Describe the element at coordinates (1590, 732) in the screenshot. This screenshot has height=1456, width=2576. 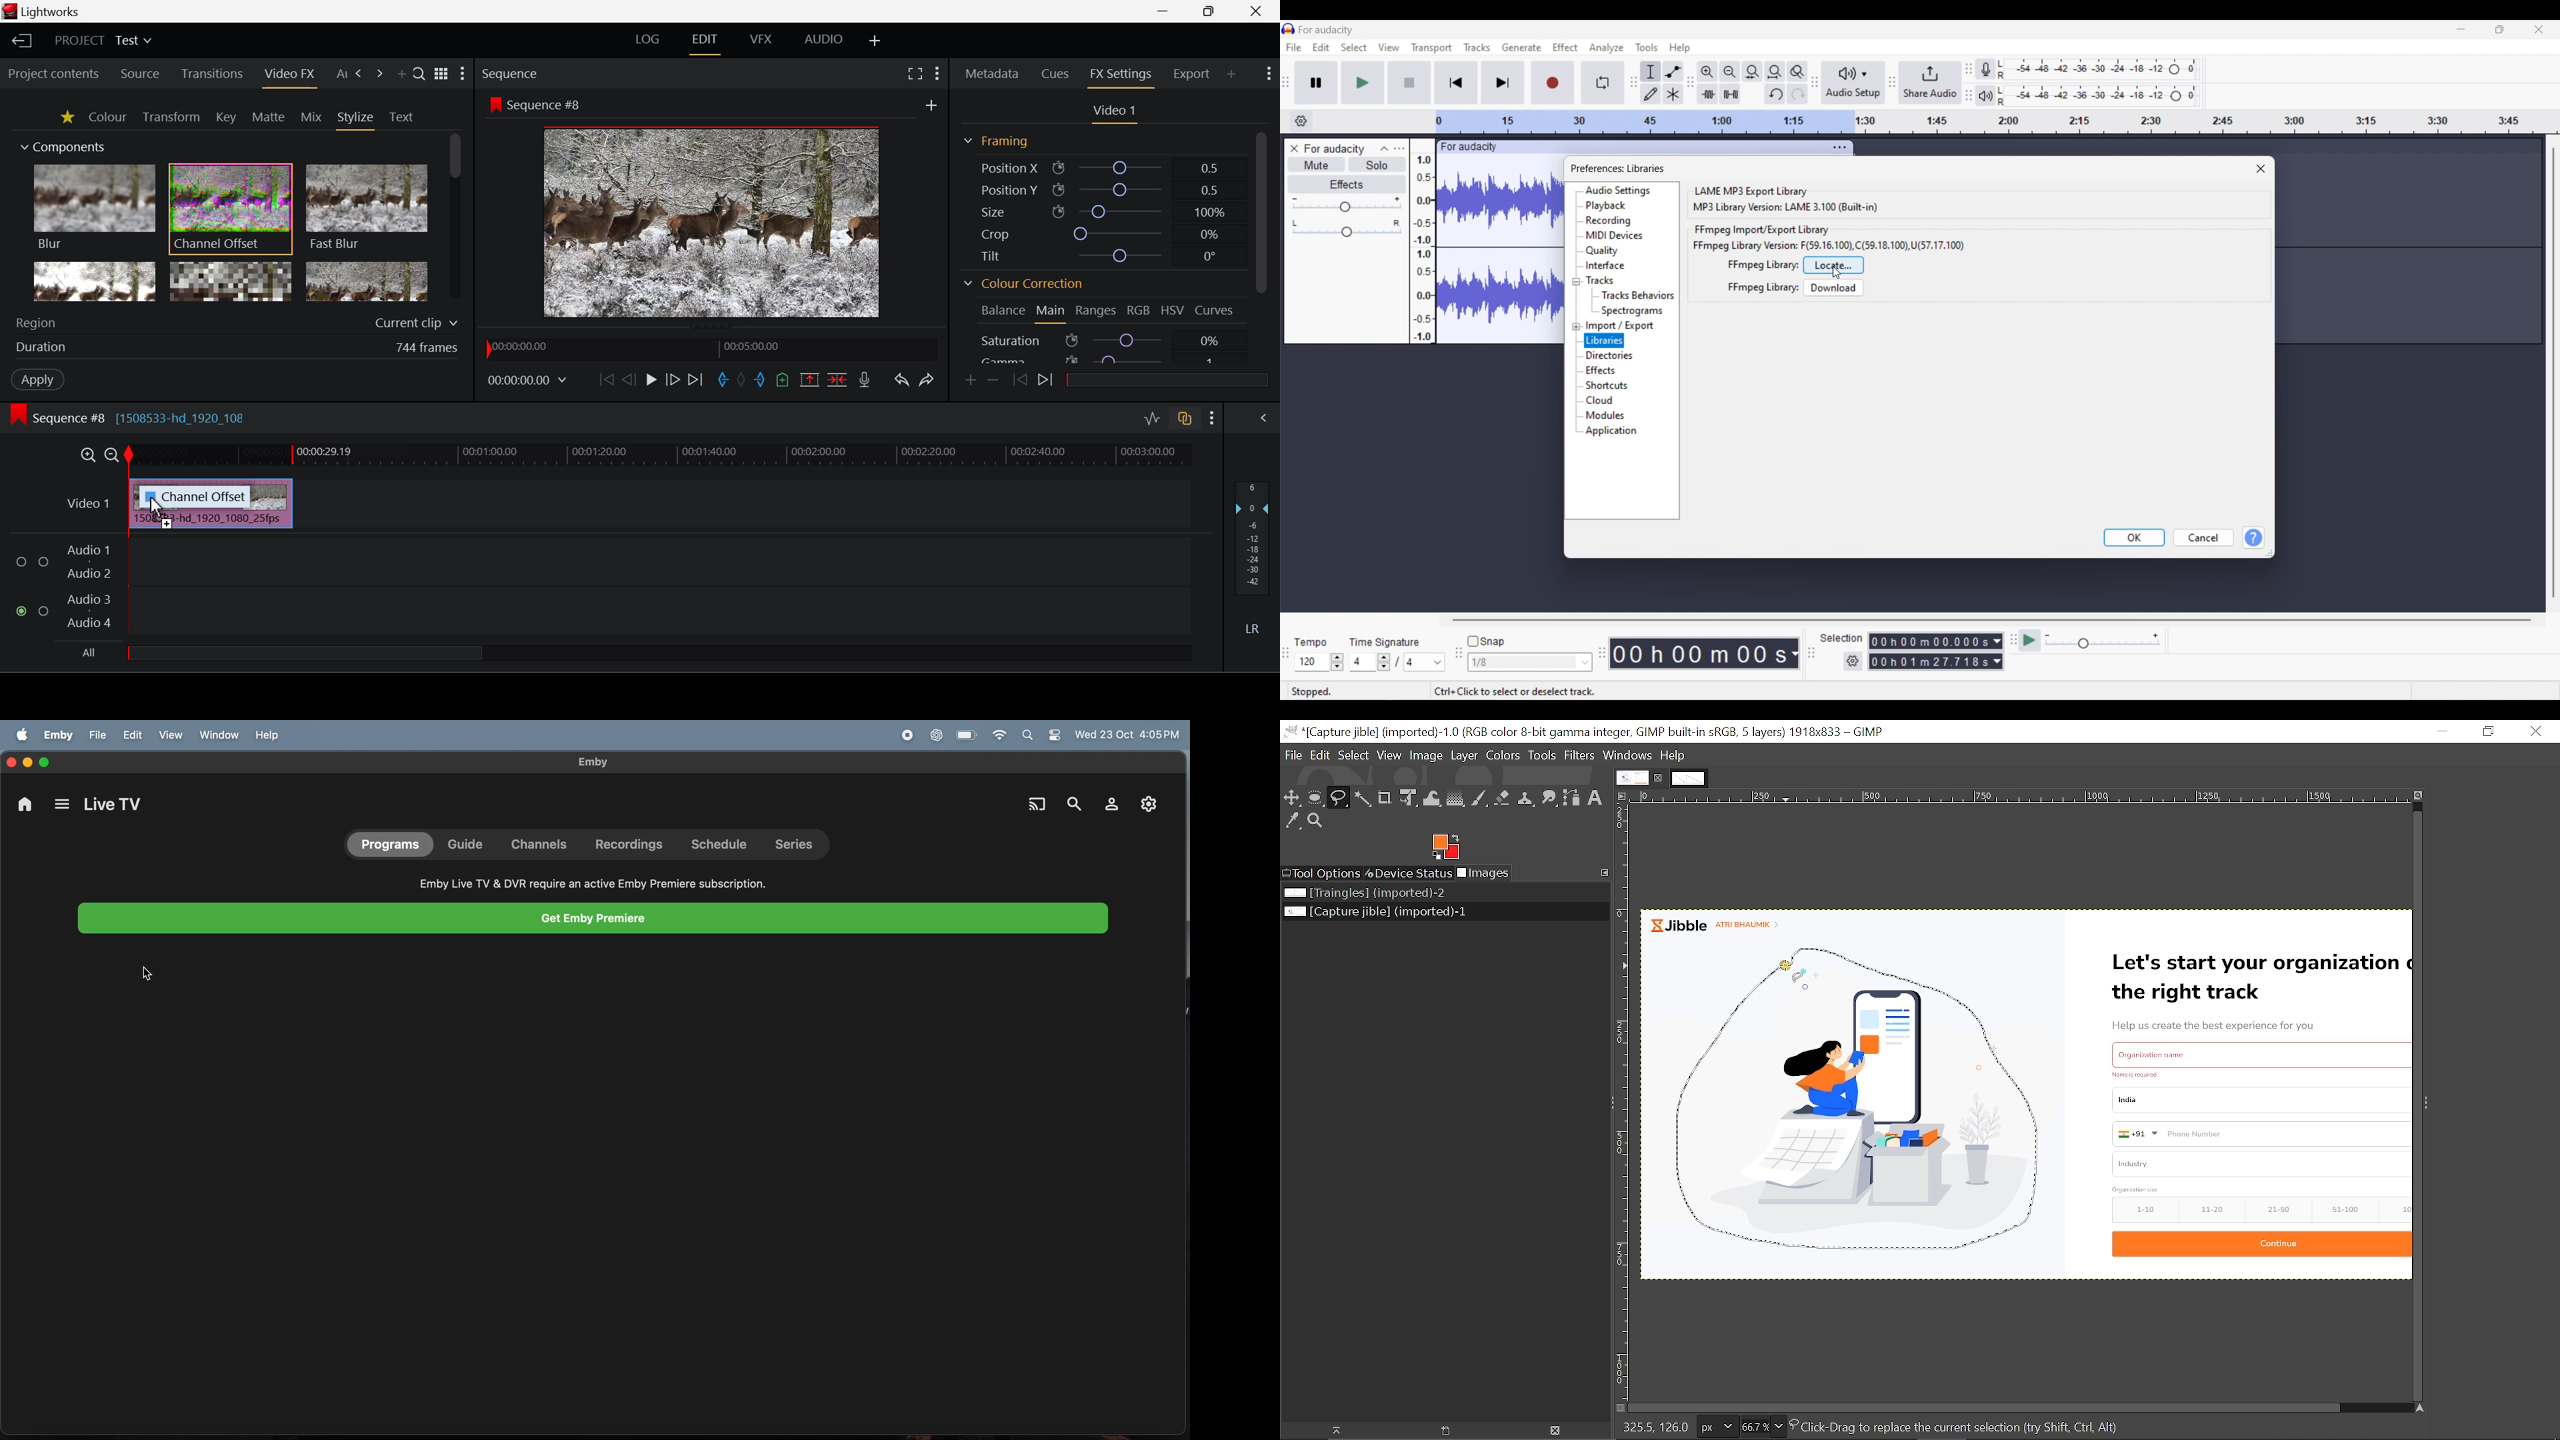
I see `Current window ` at that location.